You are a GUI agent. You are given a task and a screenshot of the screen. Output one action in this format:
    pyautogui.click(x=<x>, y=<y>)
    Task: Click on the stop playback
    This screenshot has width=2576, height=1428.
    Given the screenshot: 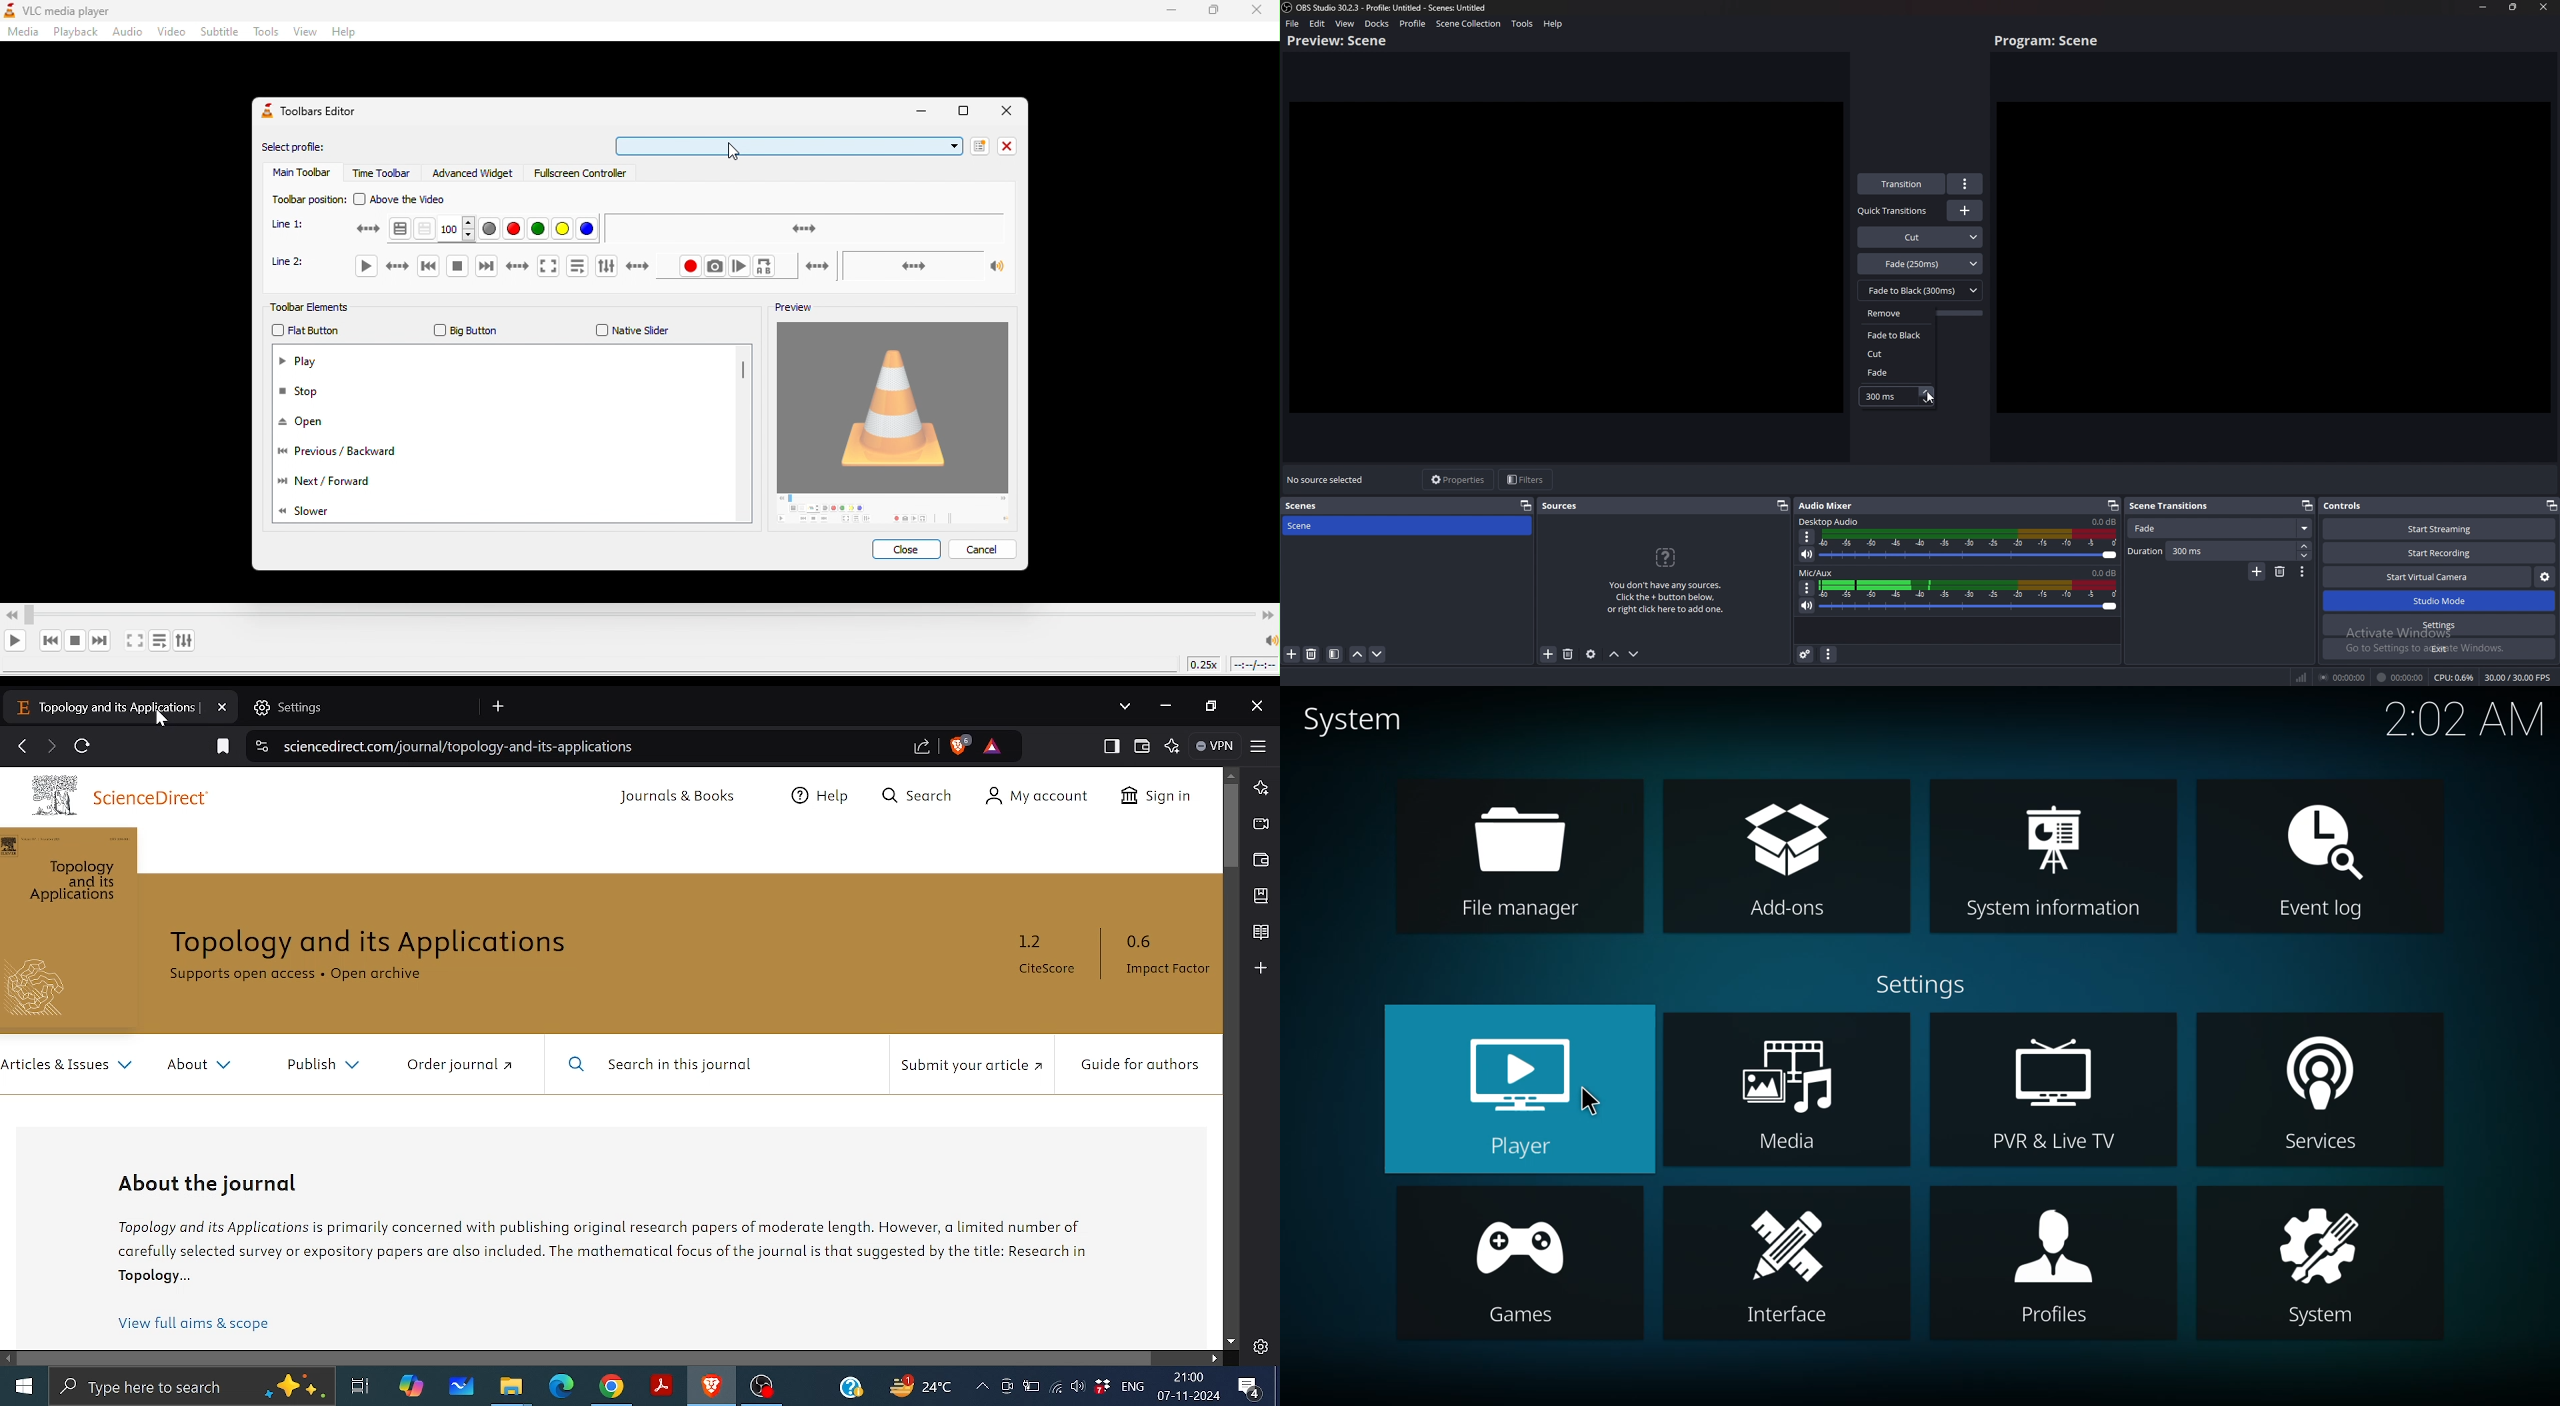 What is the action you would take?
    pyautogui.click(x=74, y=641)
    